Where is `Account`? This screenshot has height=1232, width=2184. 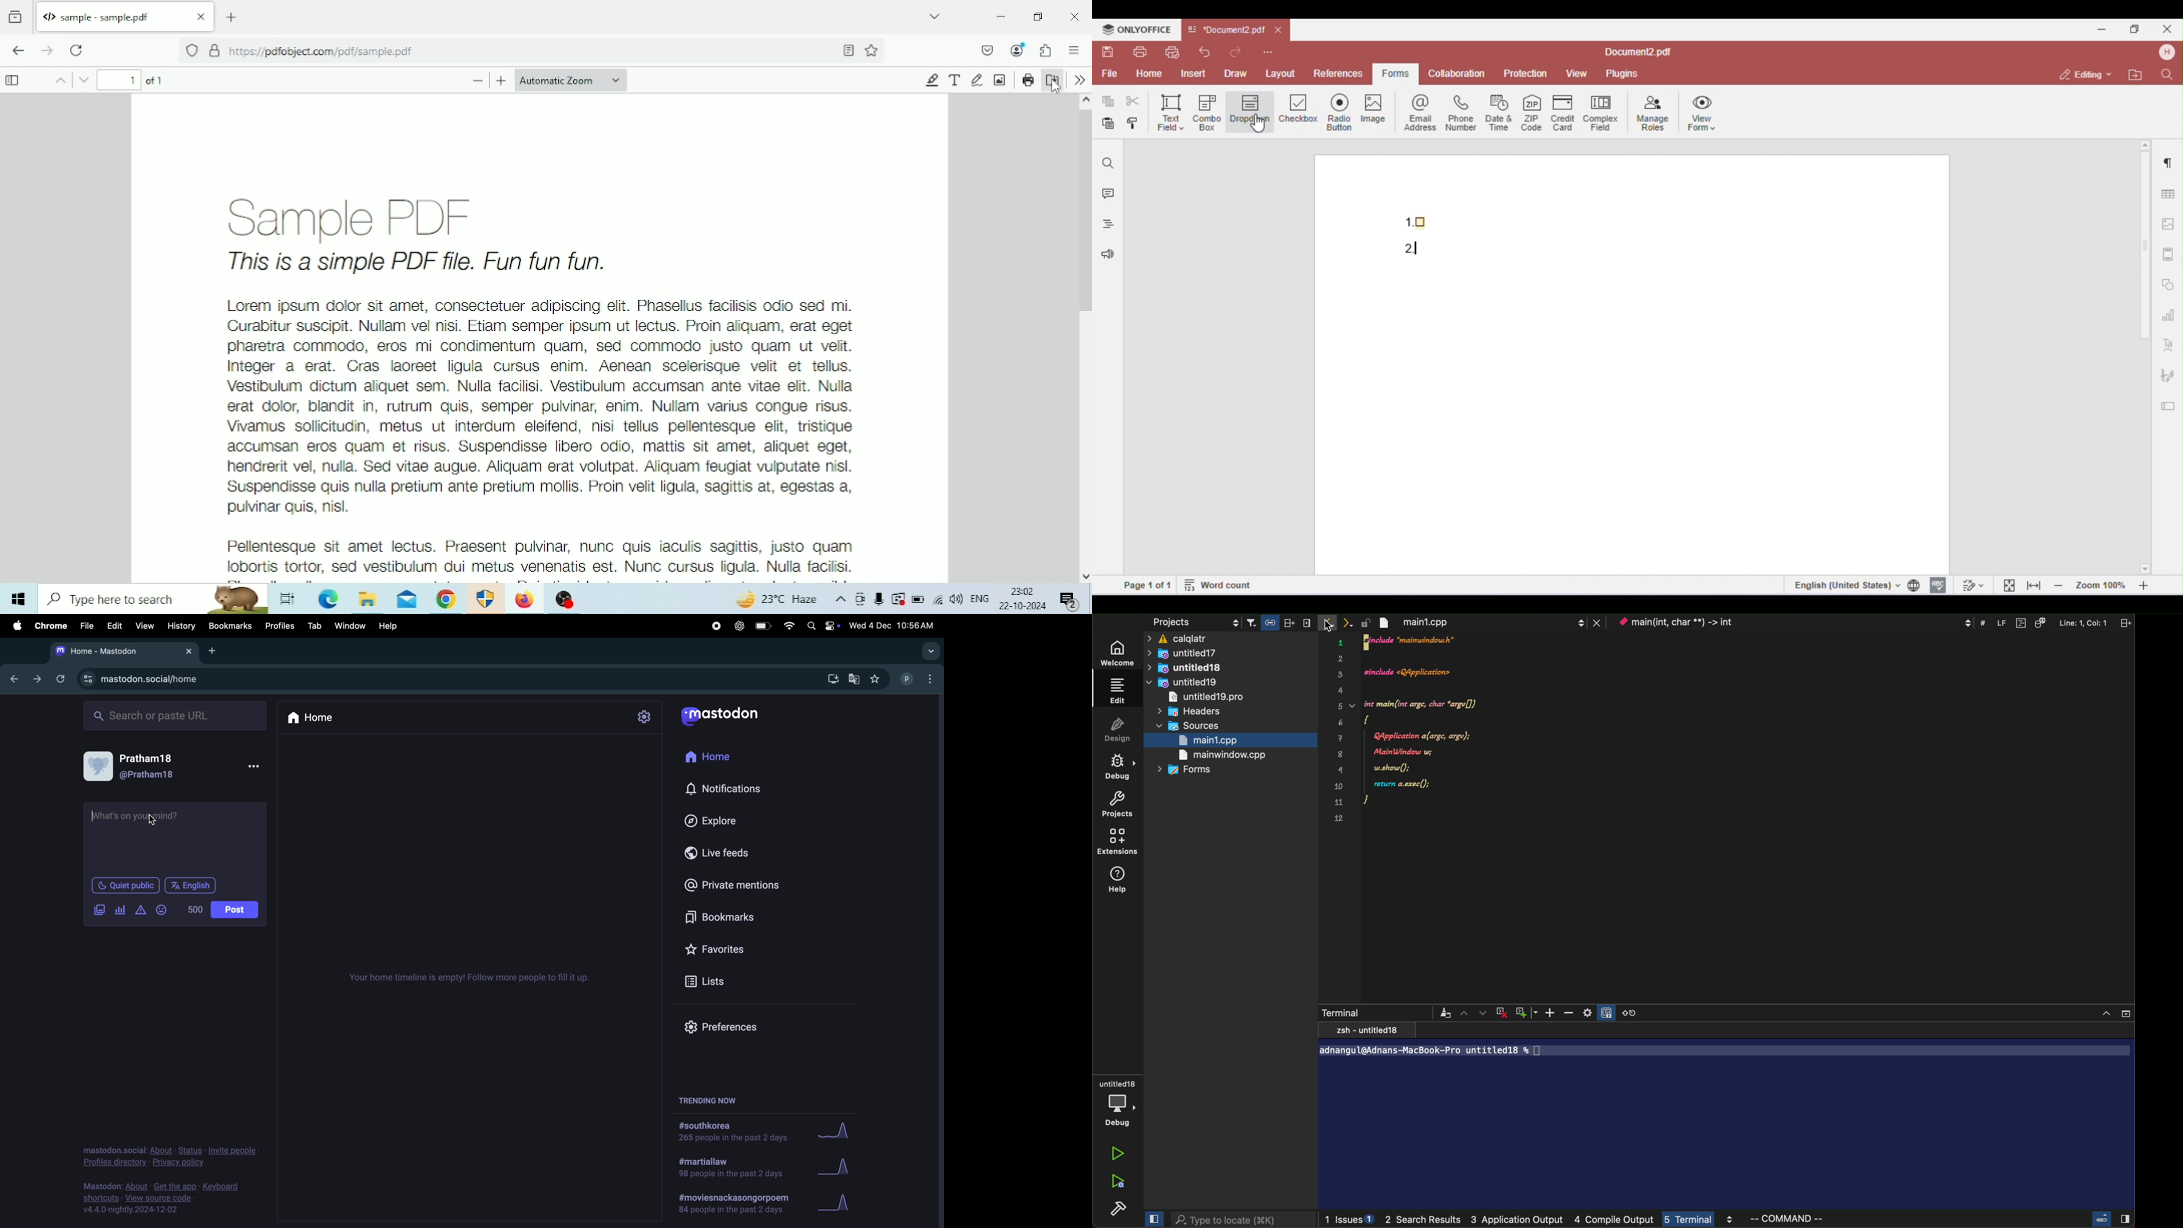 Account is located at coordinates (1019, 50).